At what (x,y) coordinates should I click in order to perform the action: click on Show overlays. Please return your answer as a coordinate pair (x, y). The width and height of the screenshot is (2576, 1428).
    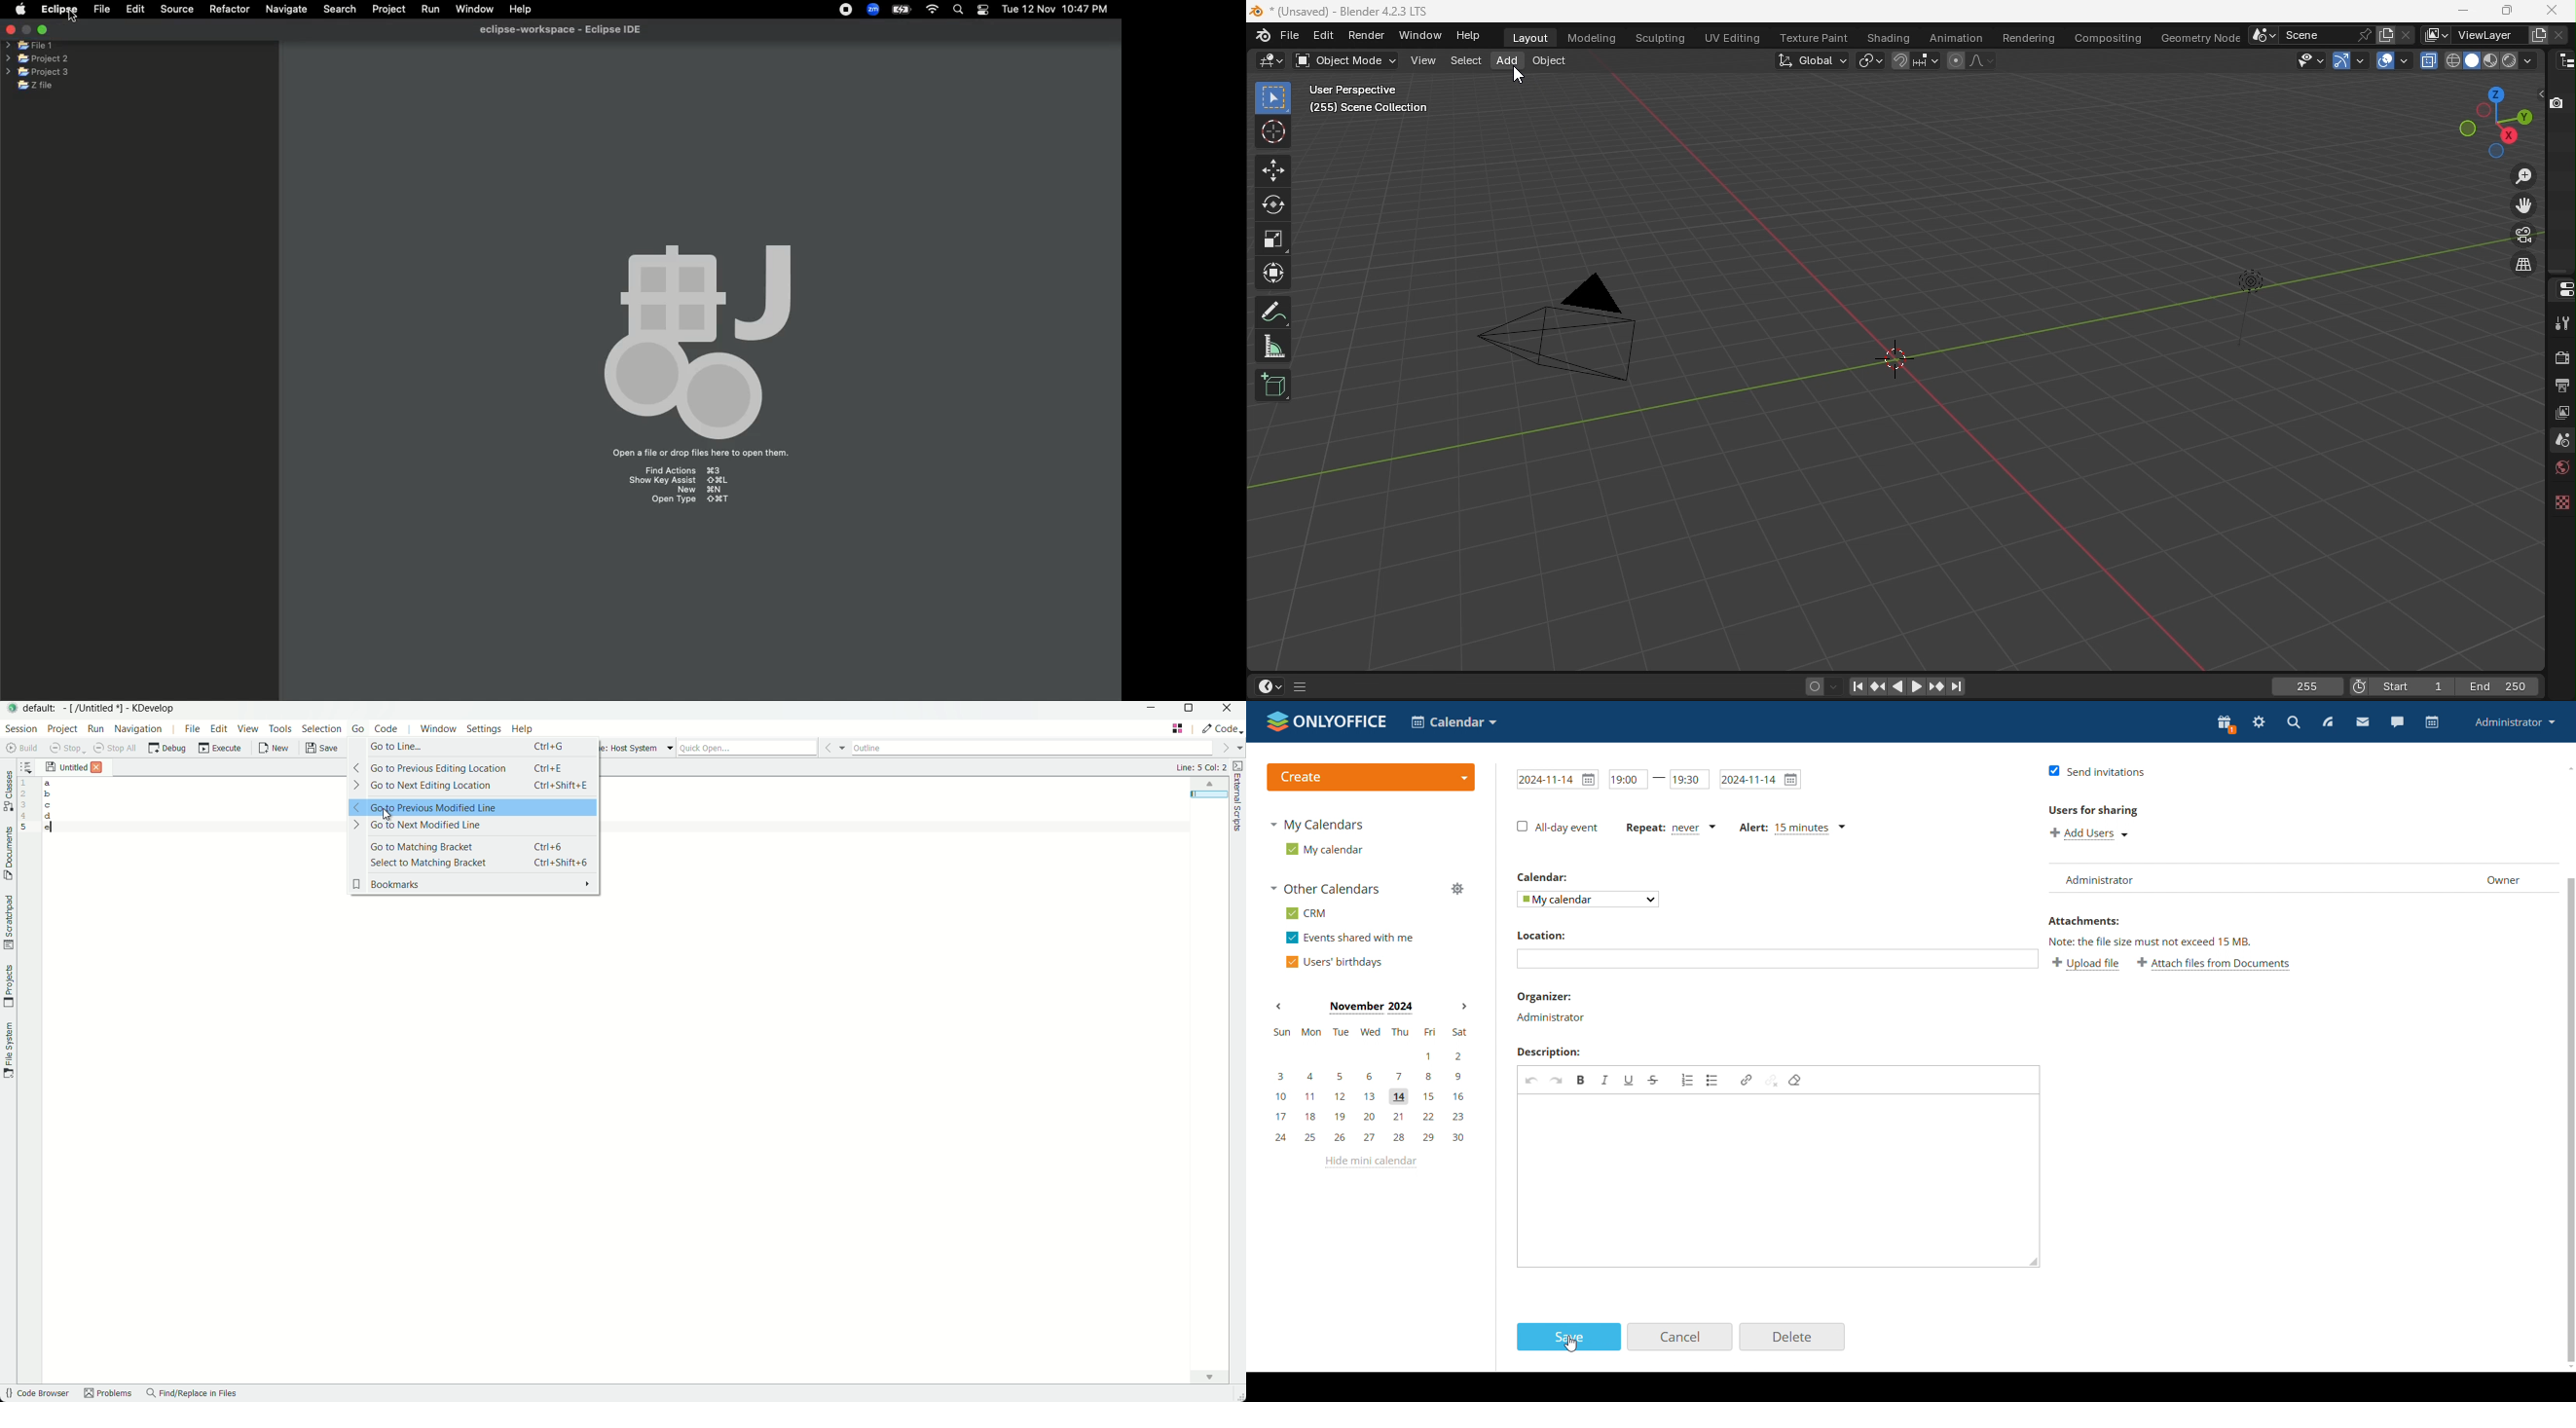
    Looking at the image, I should click on (2383, 59).